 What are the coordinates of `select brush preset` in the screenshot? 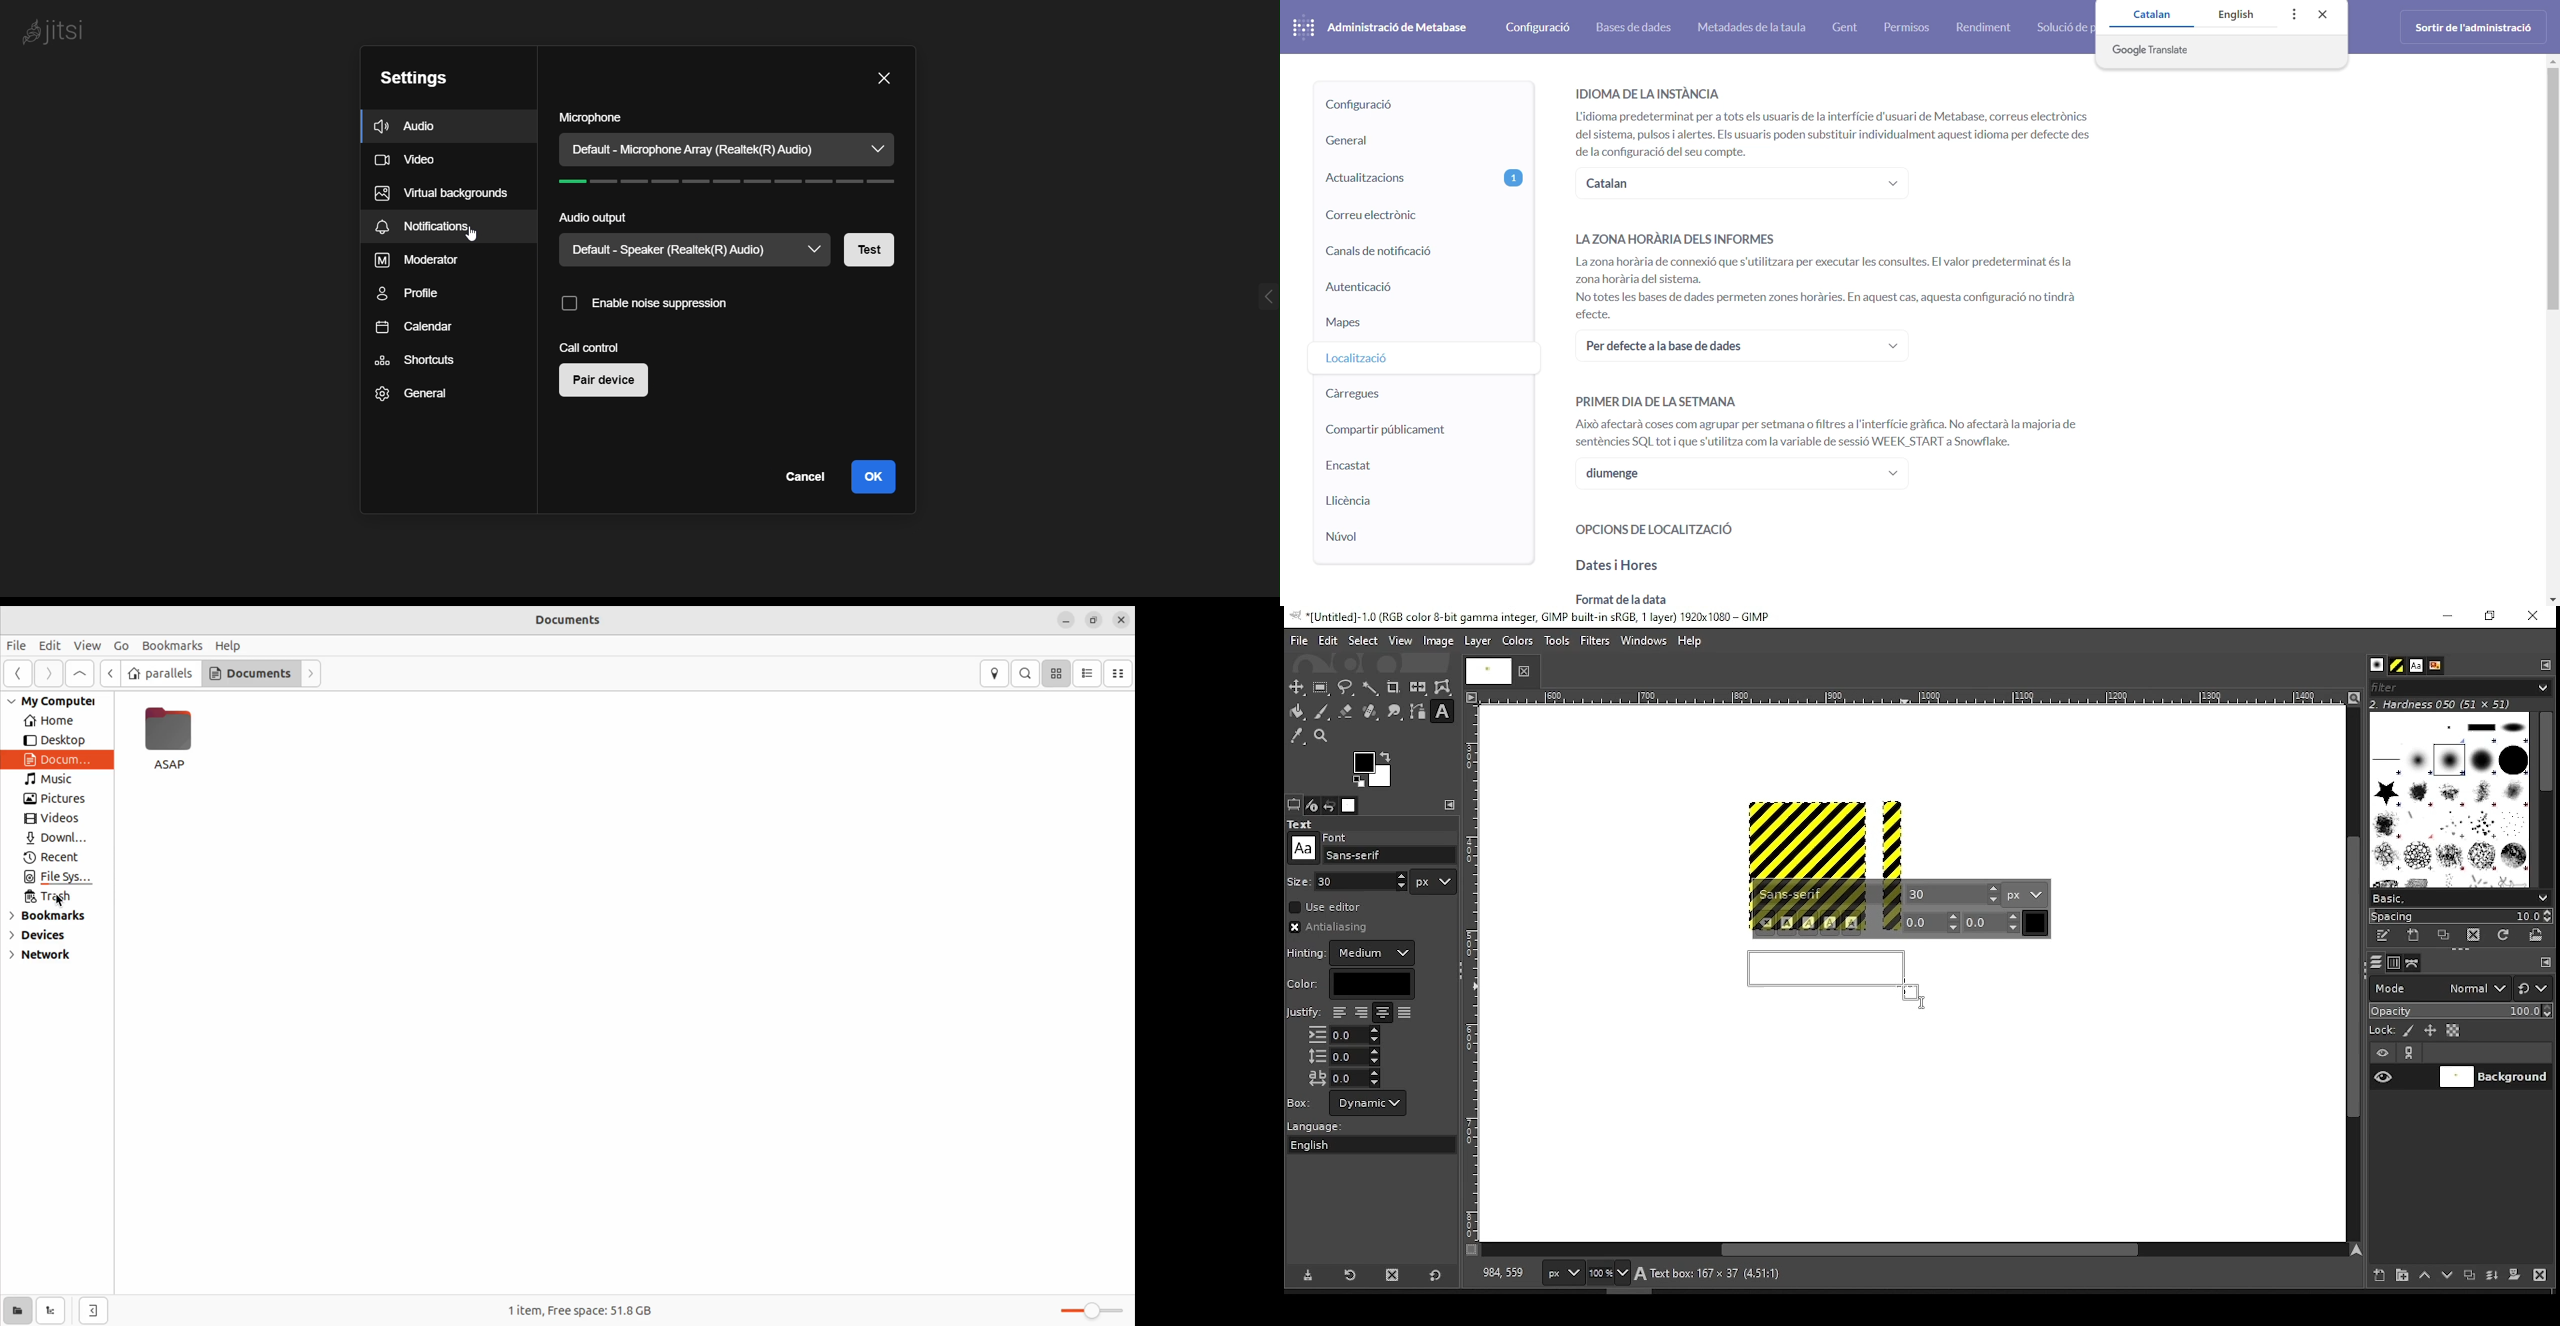 It's located at (2462, 897).